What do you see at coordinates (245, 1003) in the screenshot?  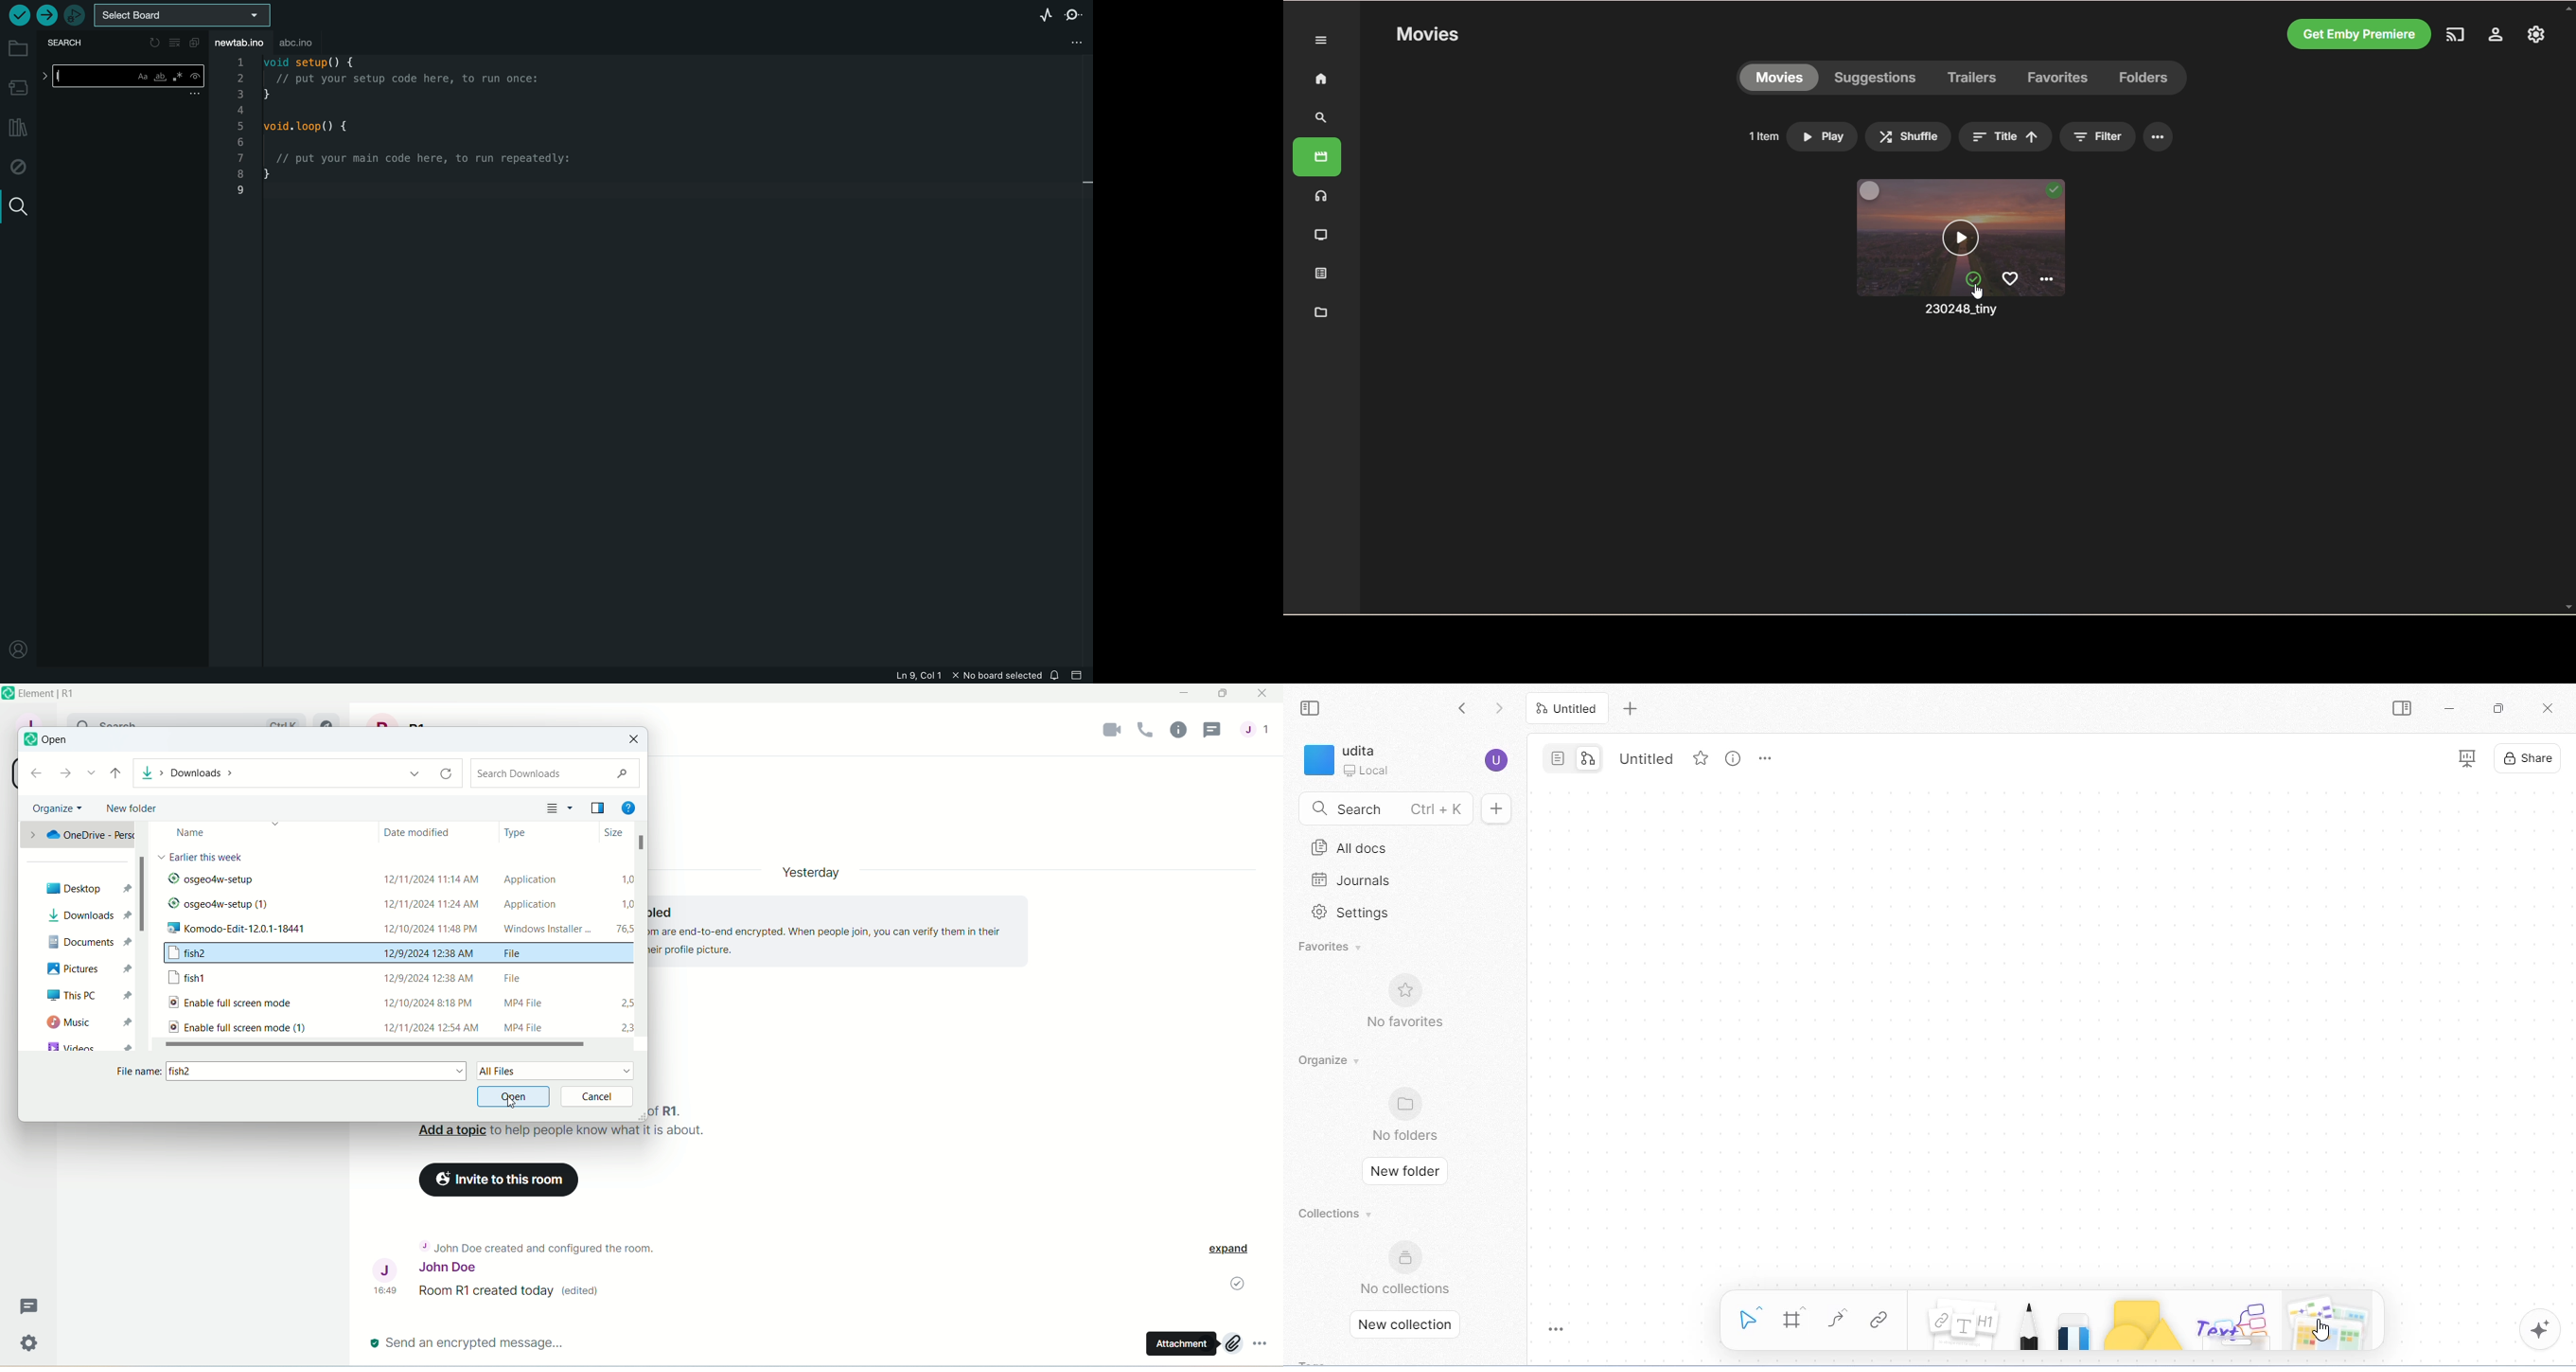 I see `| Enable full screen mode` at bounding box center [245, 1003].